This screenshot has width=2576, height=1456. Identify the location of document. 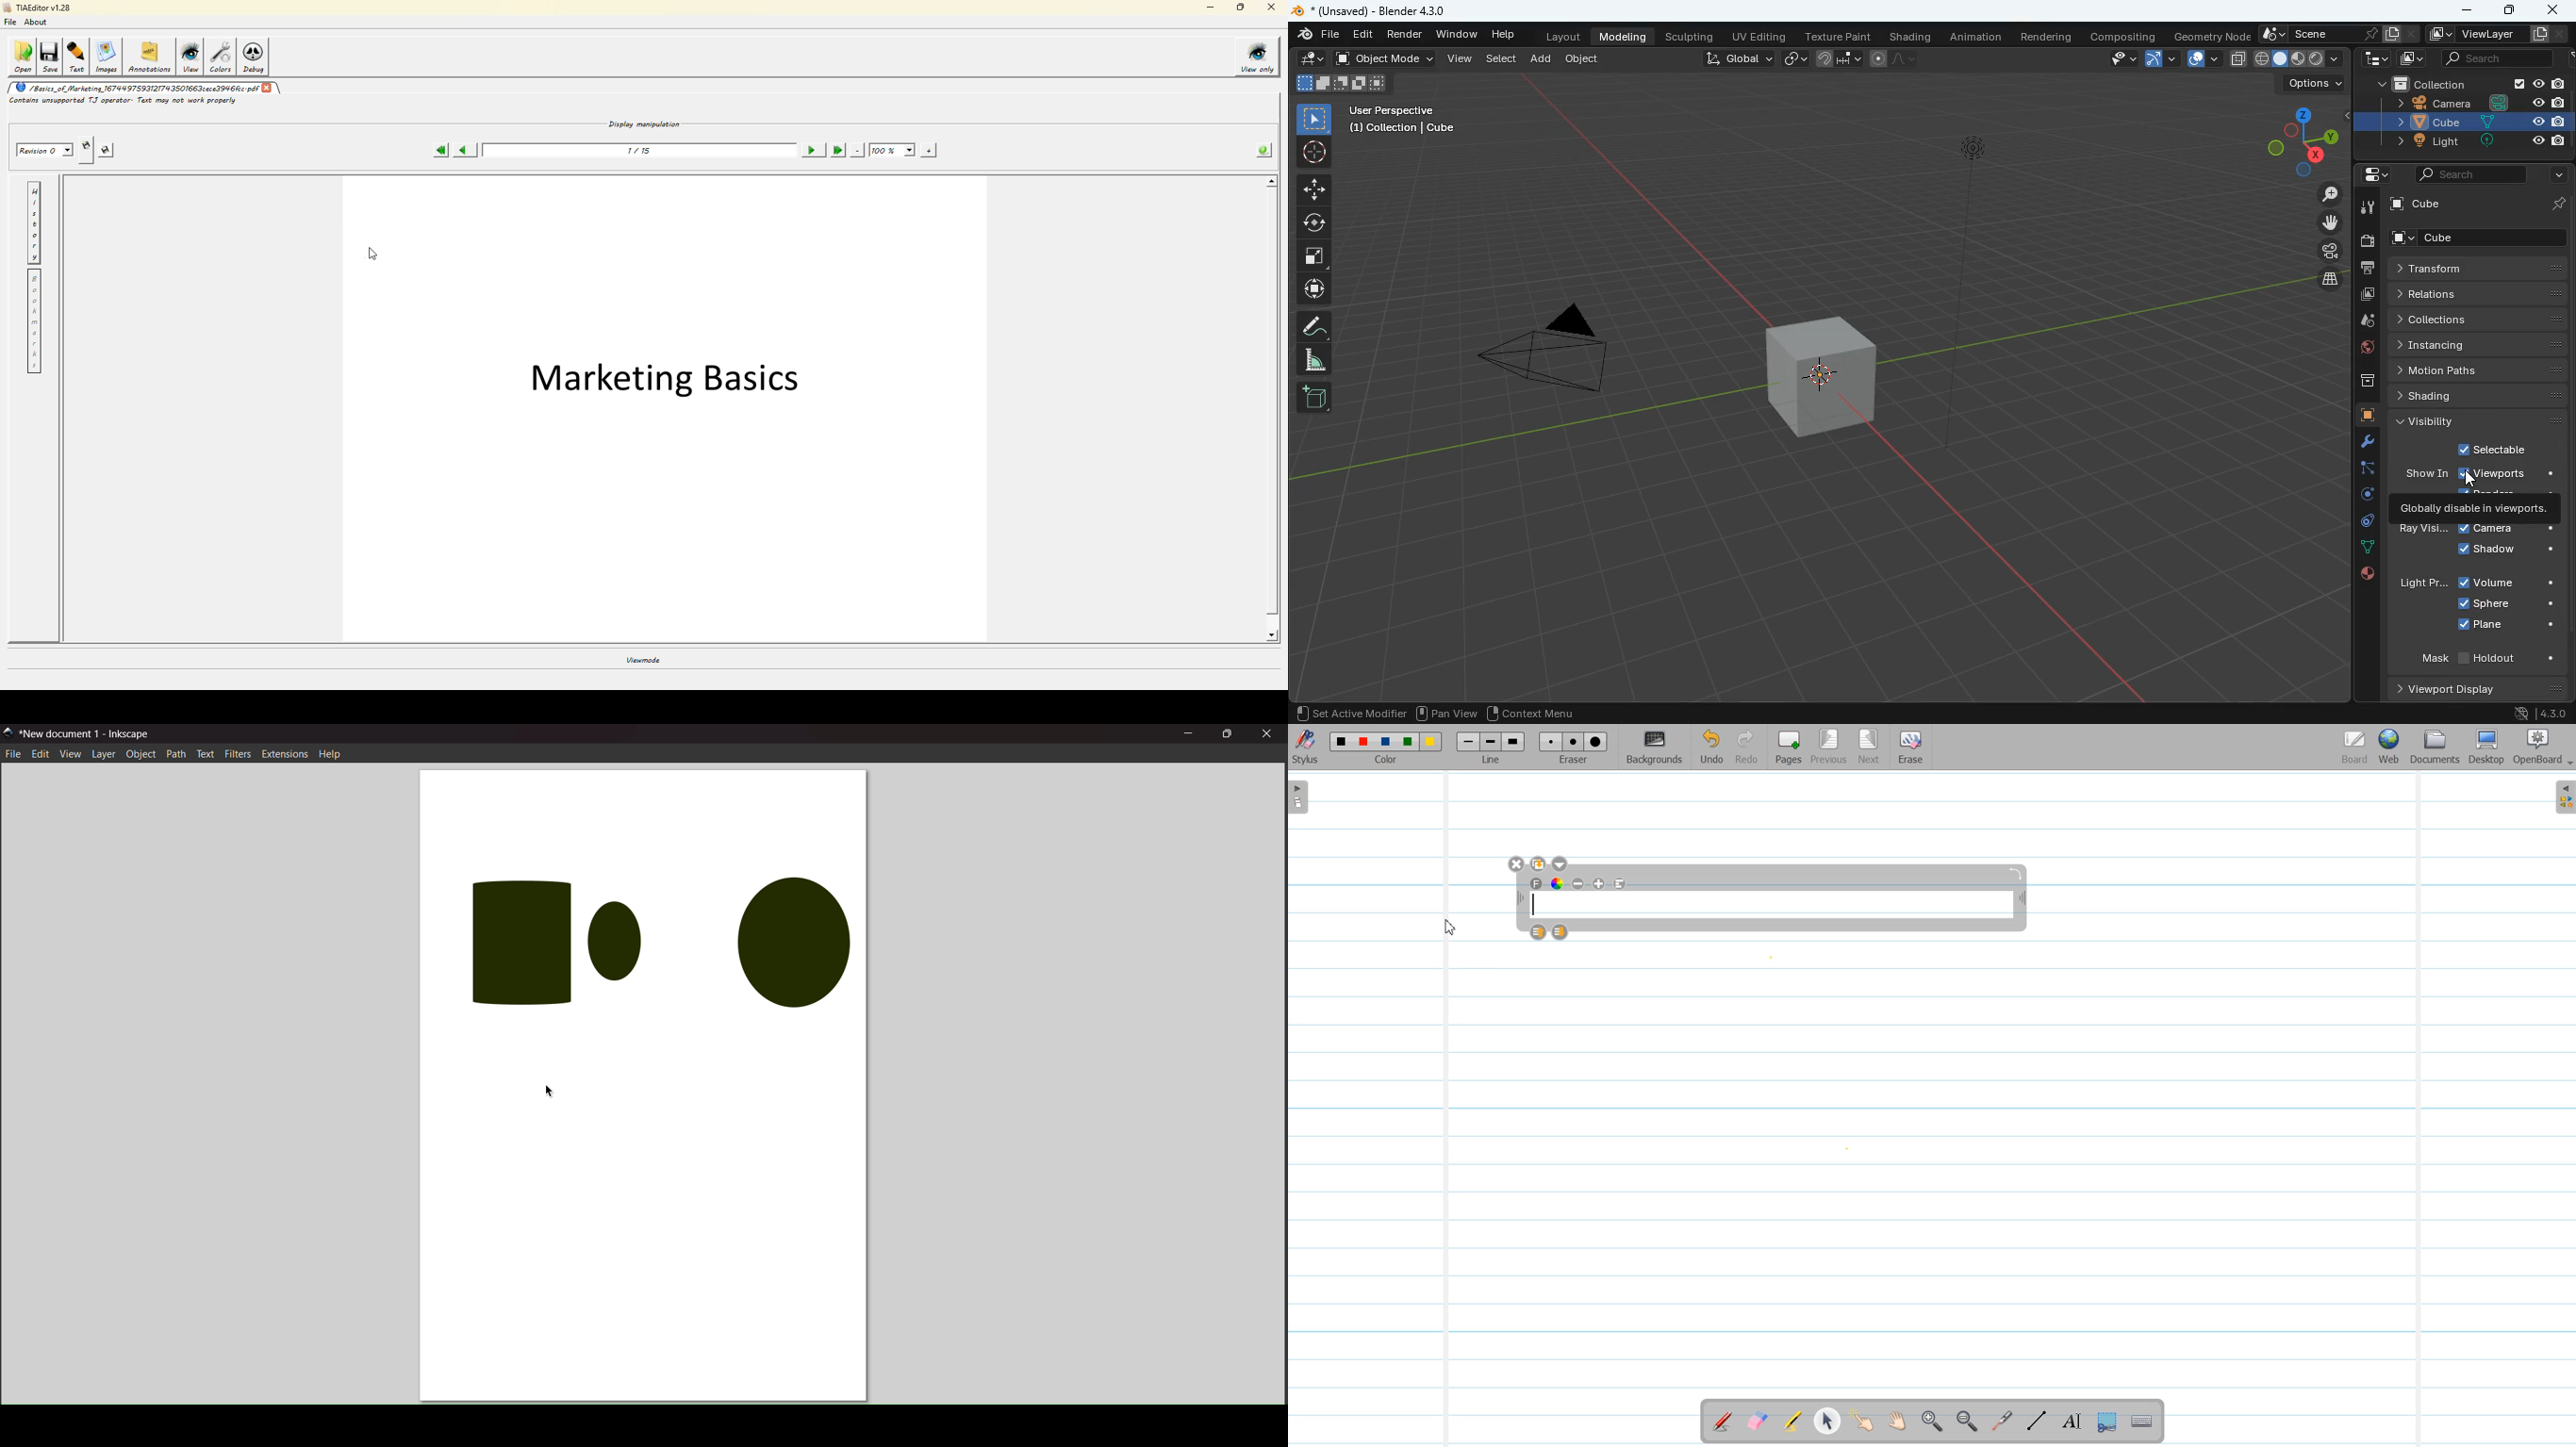
(2403, 34).